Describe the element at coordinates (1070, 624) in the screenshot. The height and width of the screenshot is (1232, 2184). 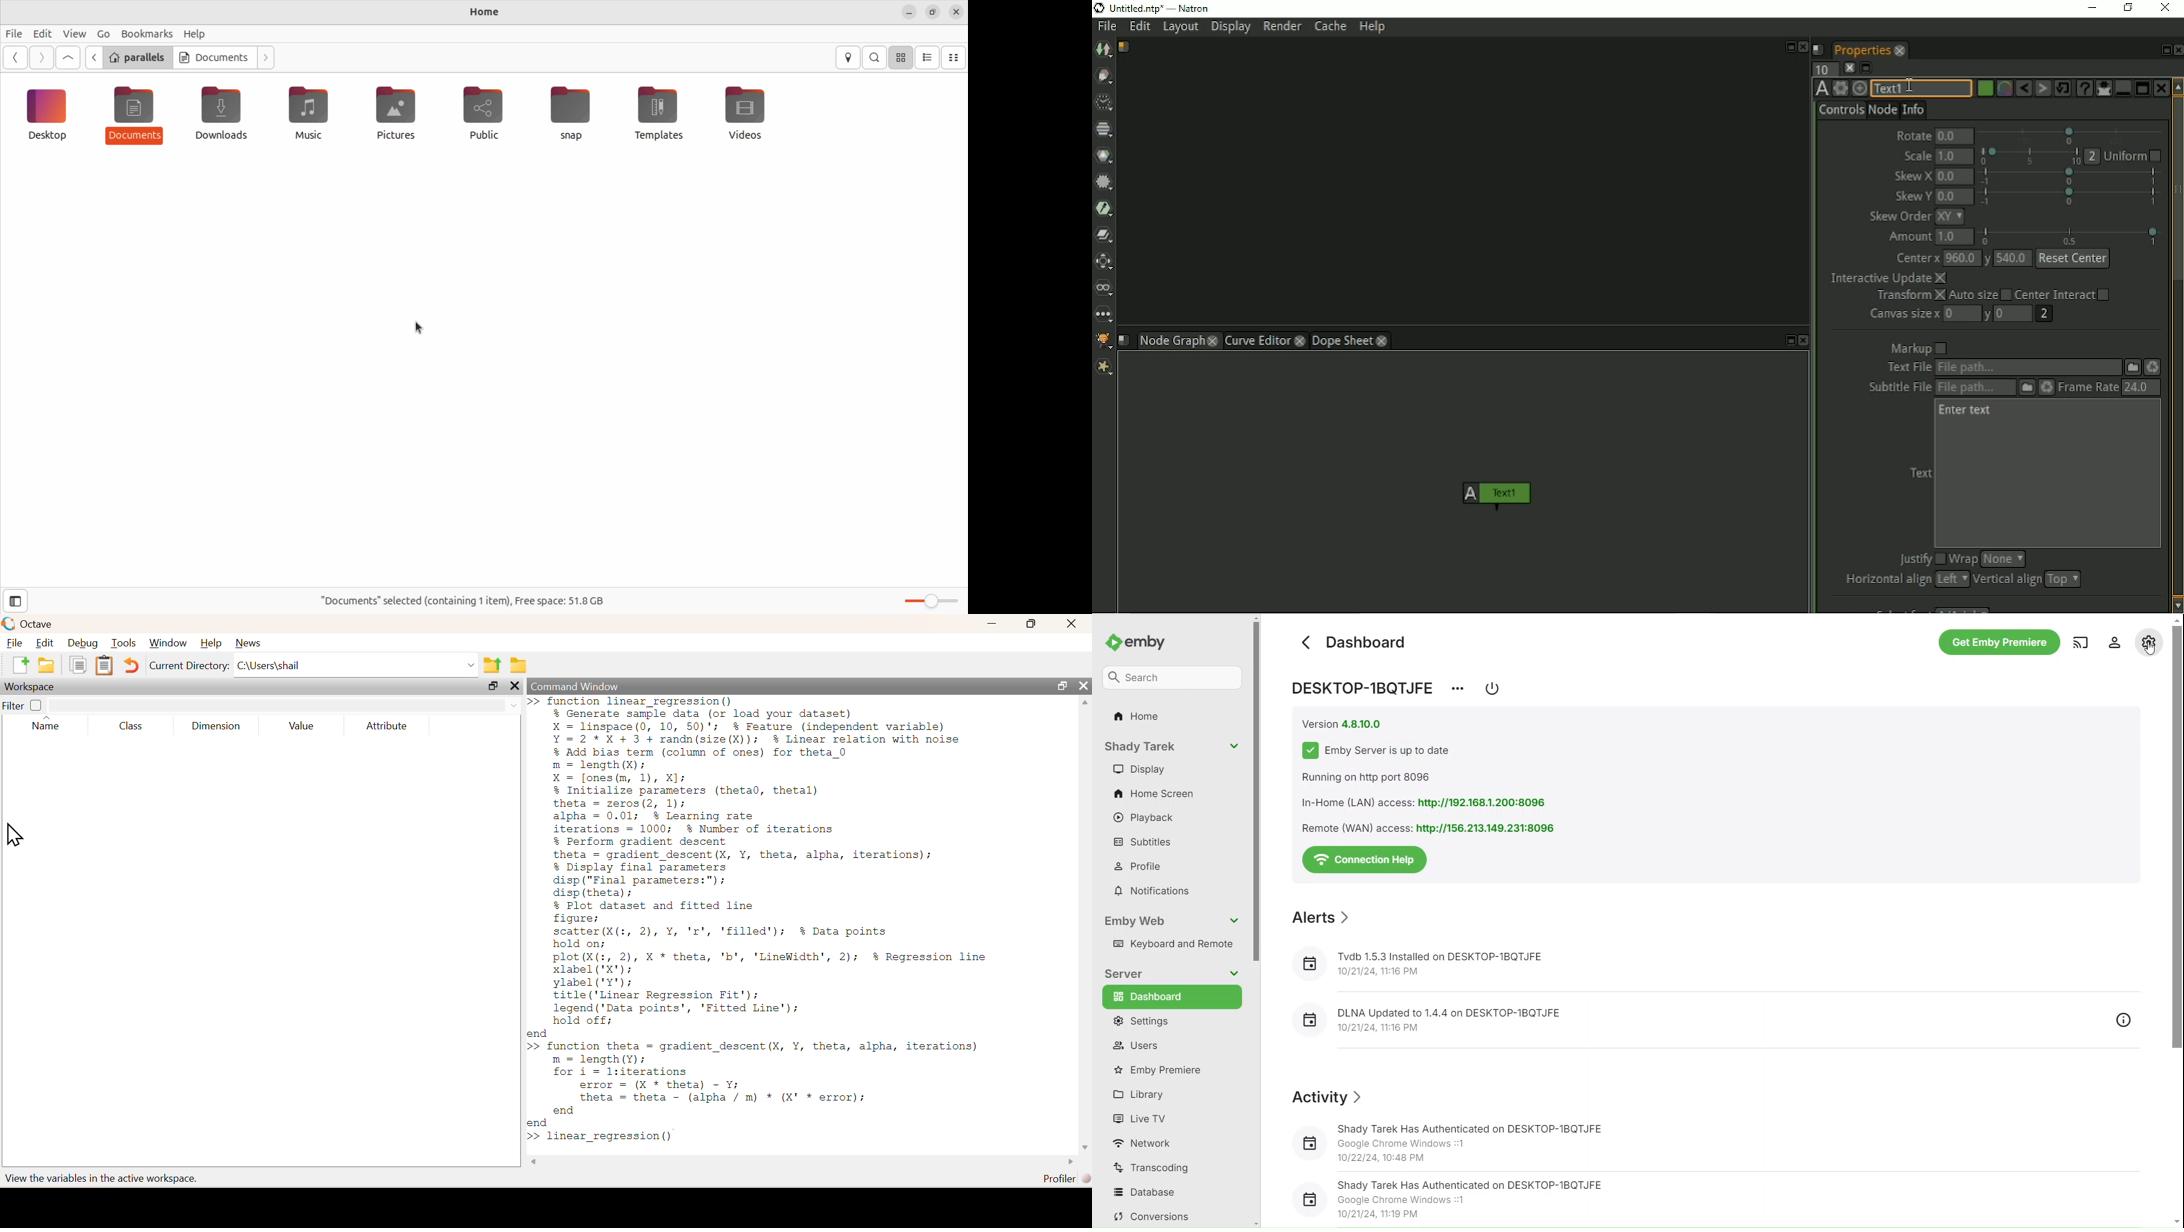
I see `close` at that location.